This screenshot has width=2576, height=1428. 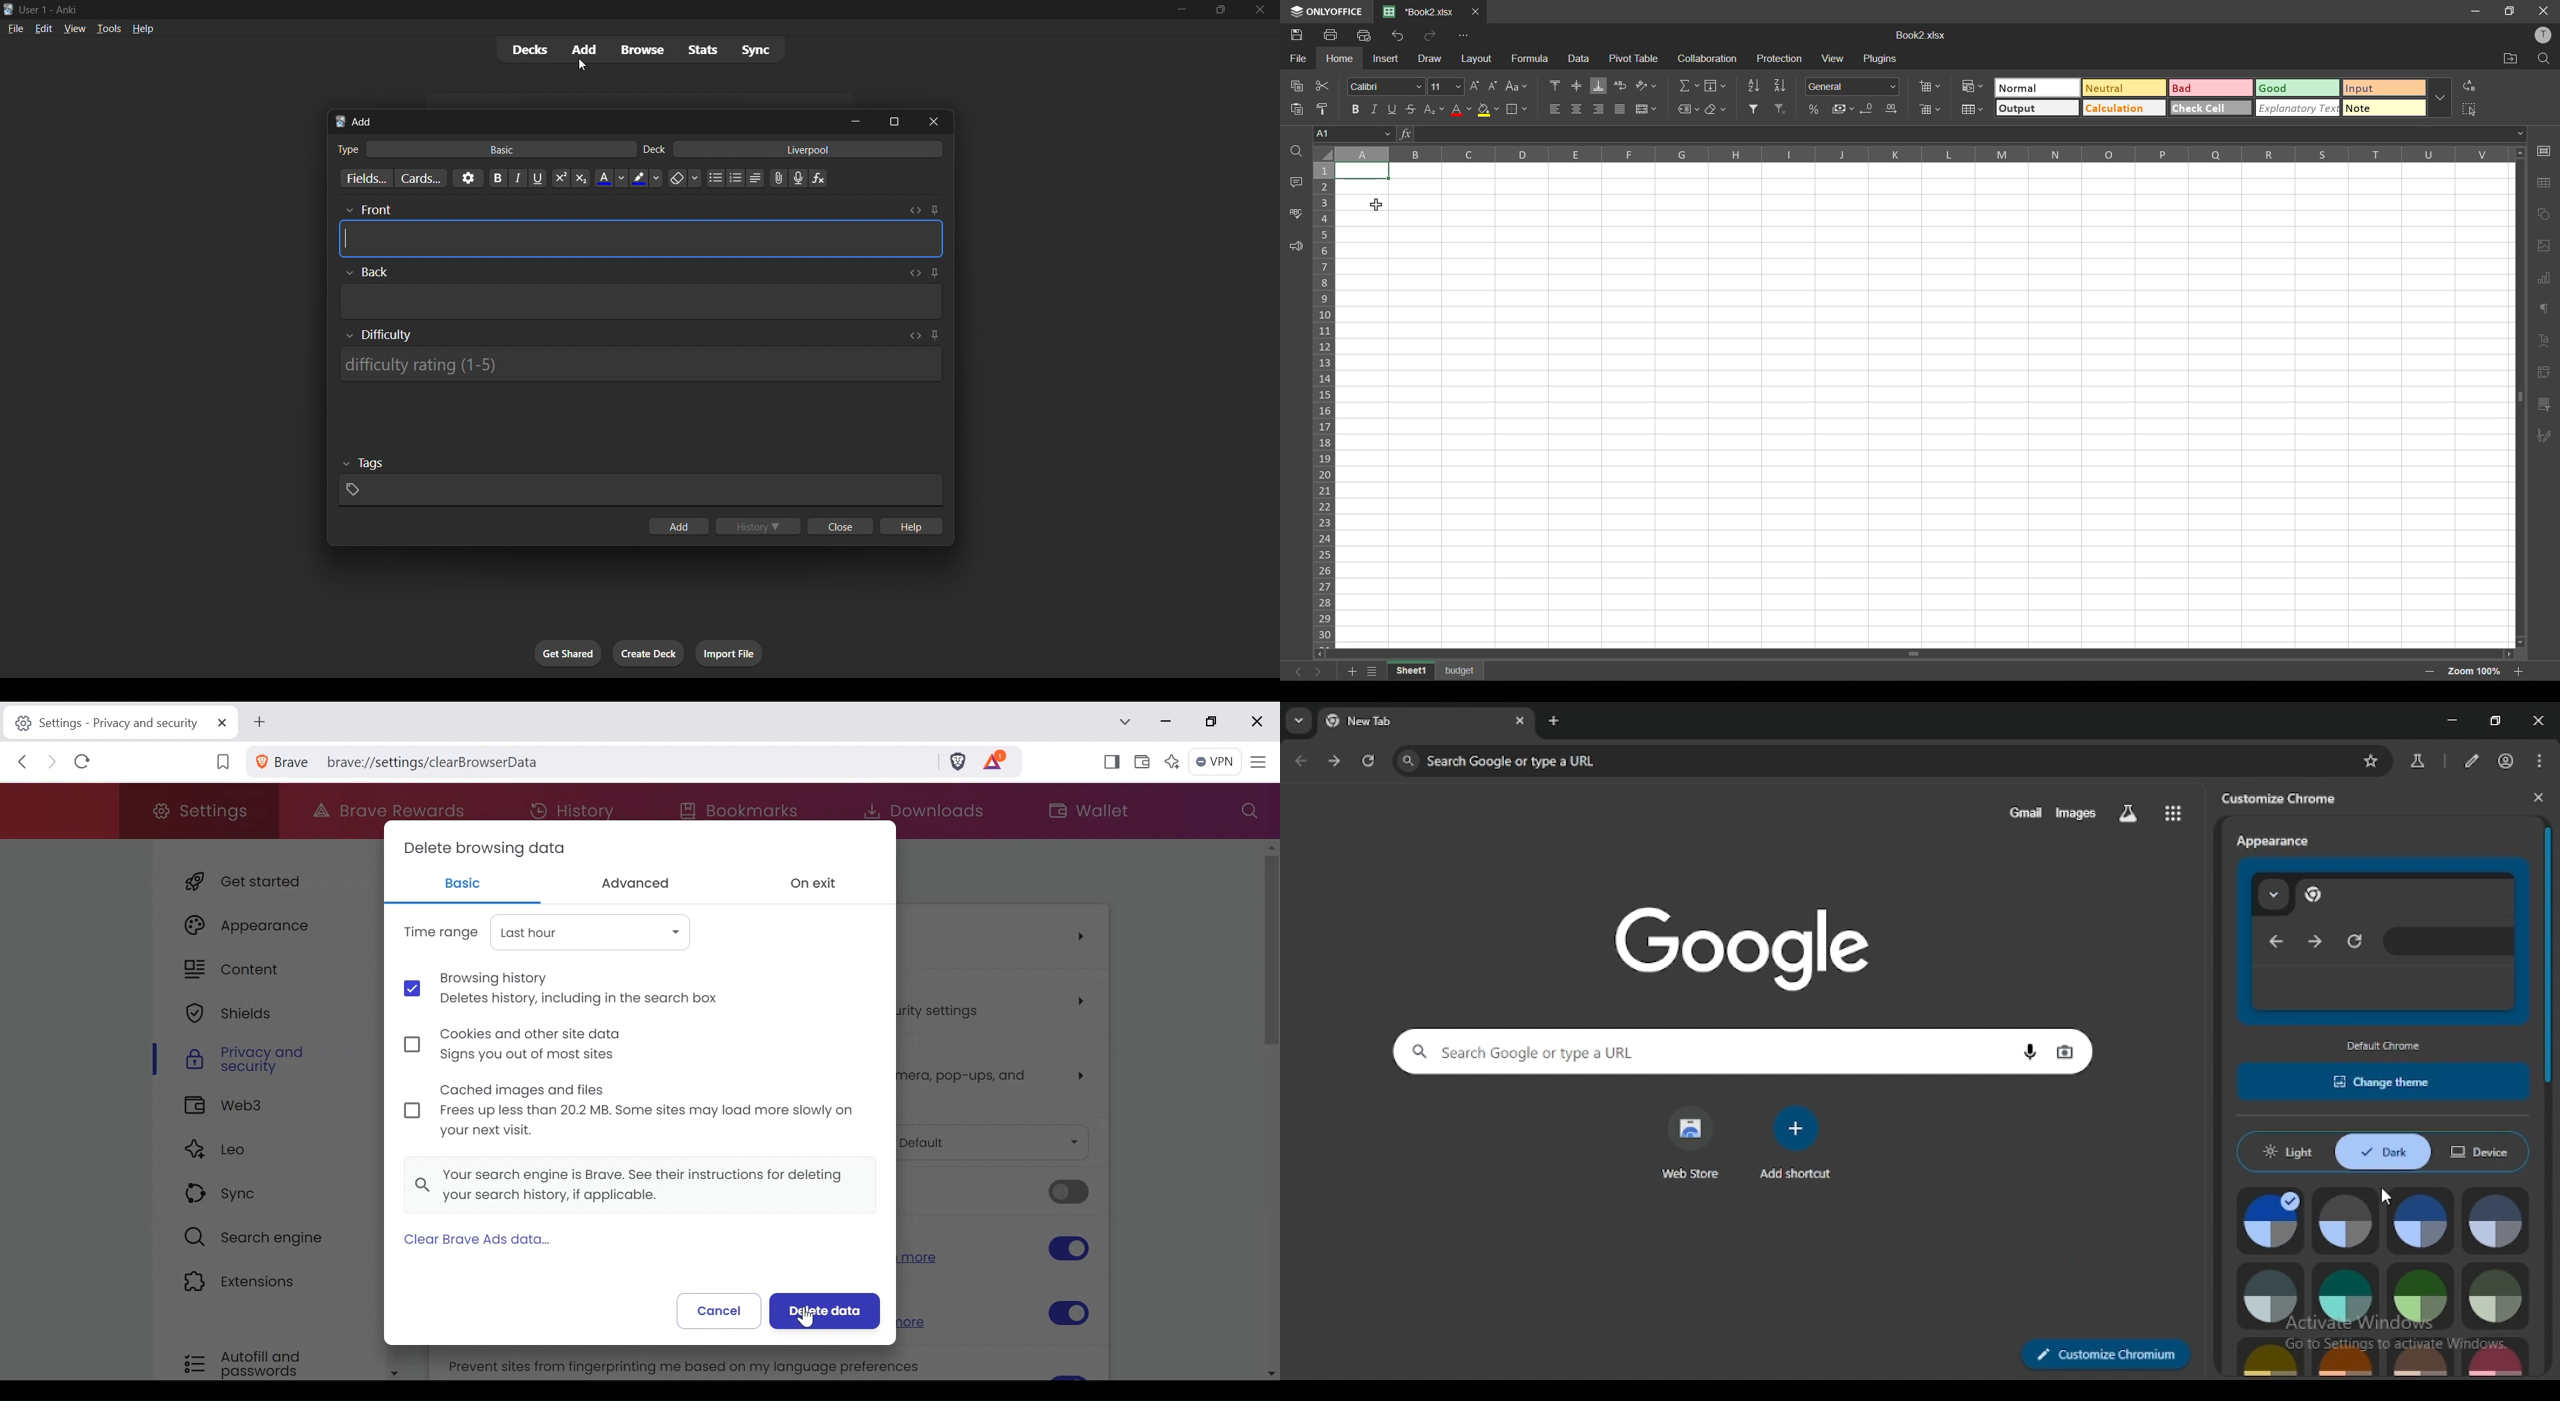 What do you see at coordinates (2498, 1359) in the screenshot?
I see `rose` at bounding box center [2498, 1359].